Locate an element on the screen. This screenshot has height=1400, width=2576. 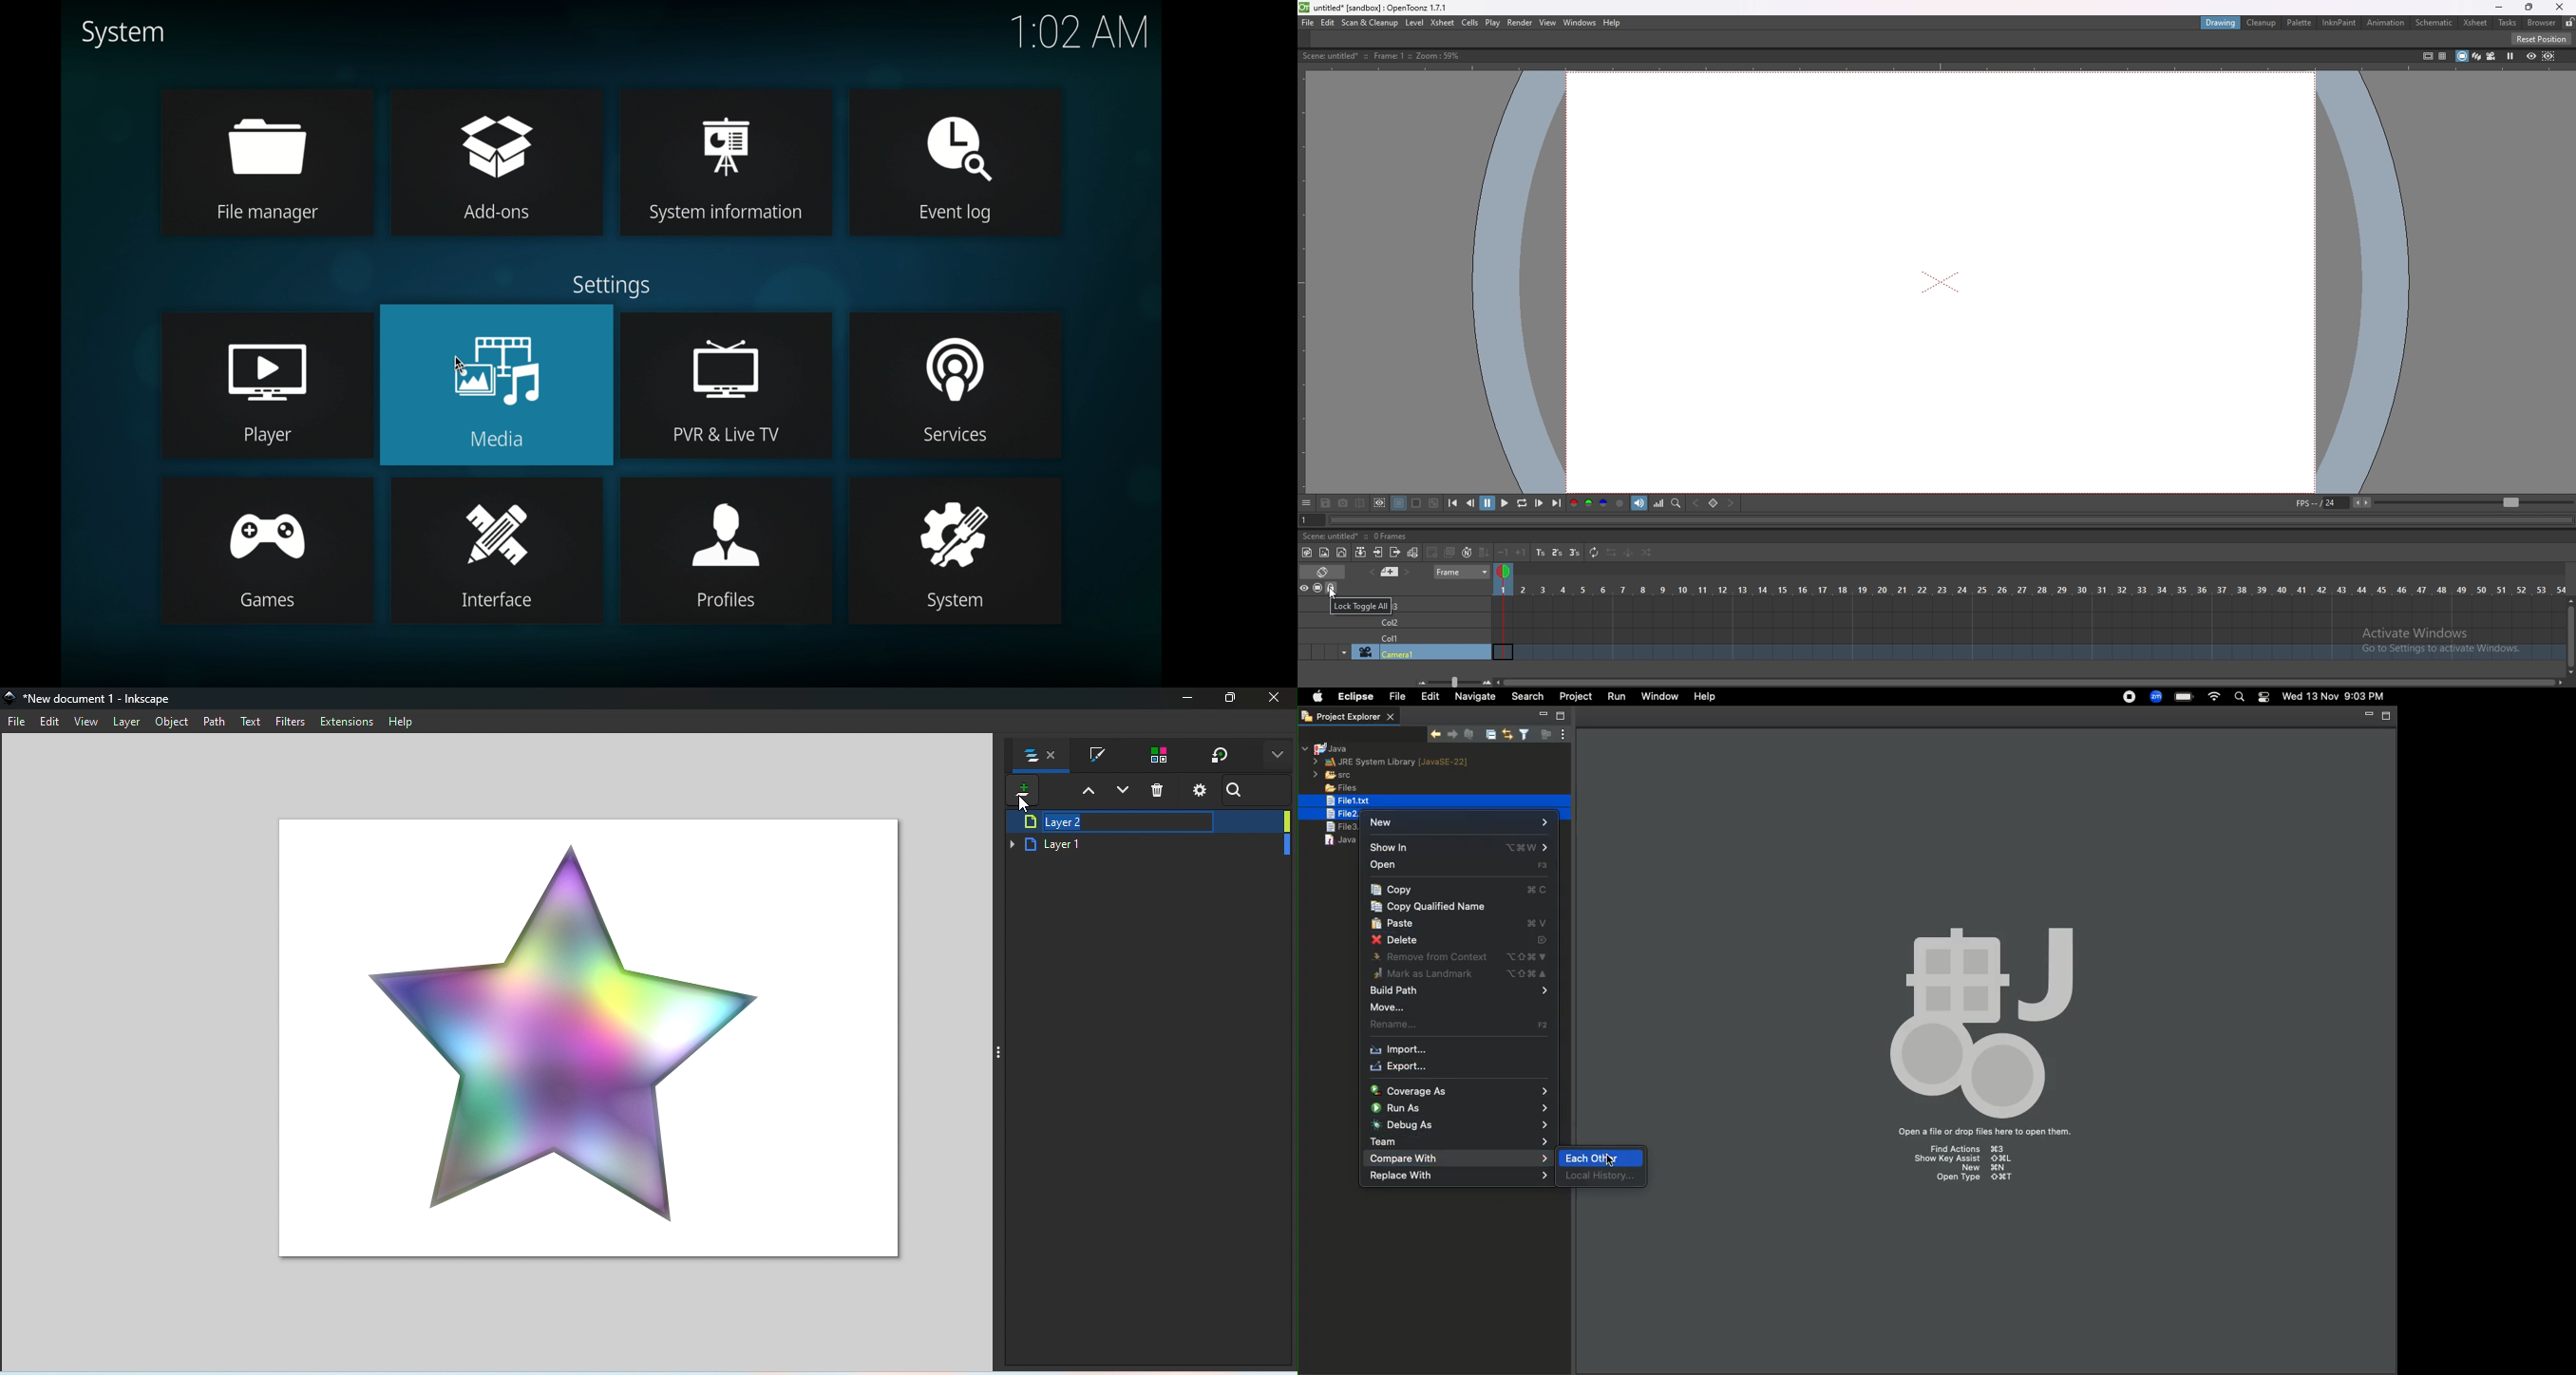
profiles is located at coordinates (725, 522).